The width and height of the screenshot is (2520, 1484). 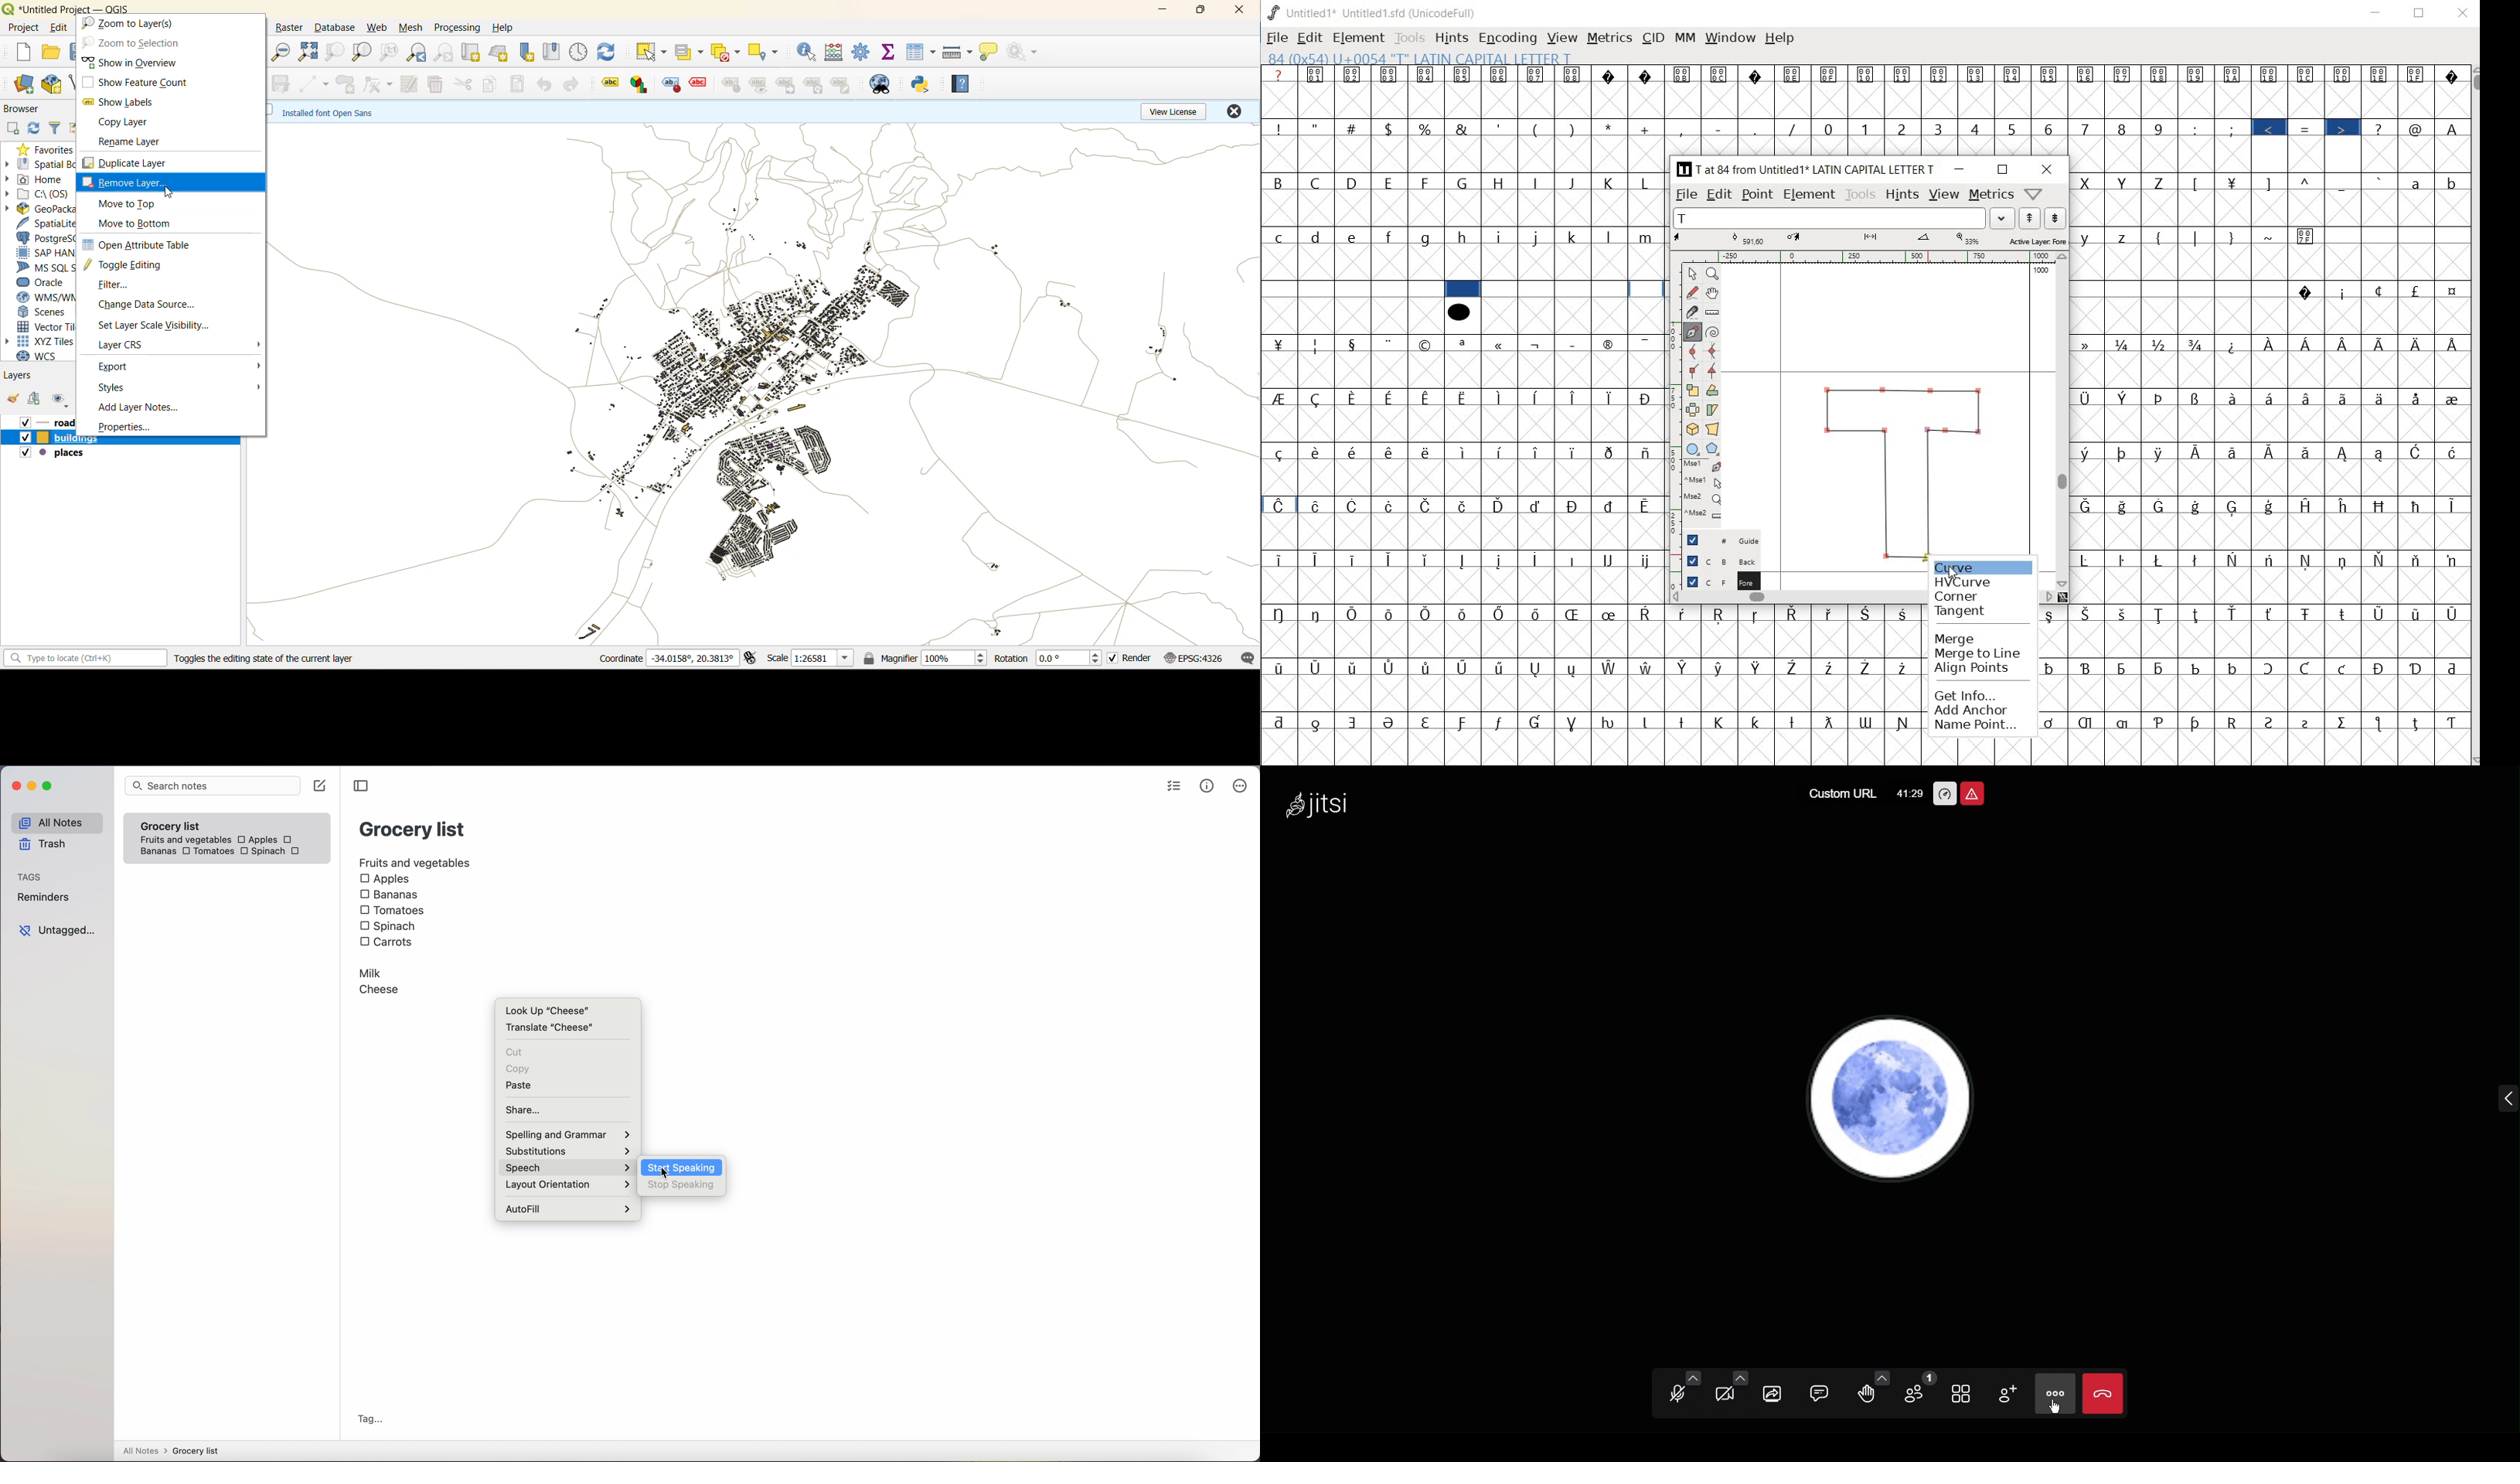 I want to click on more options, so click(x=1239, y=787).